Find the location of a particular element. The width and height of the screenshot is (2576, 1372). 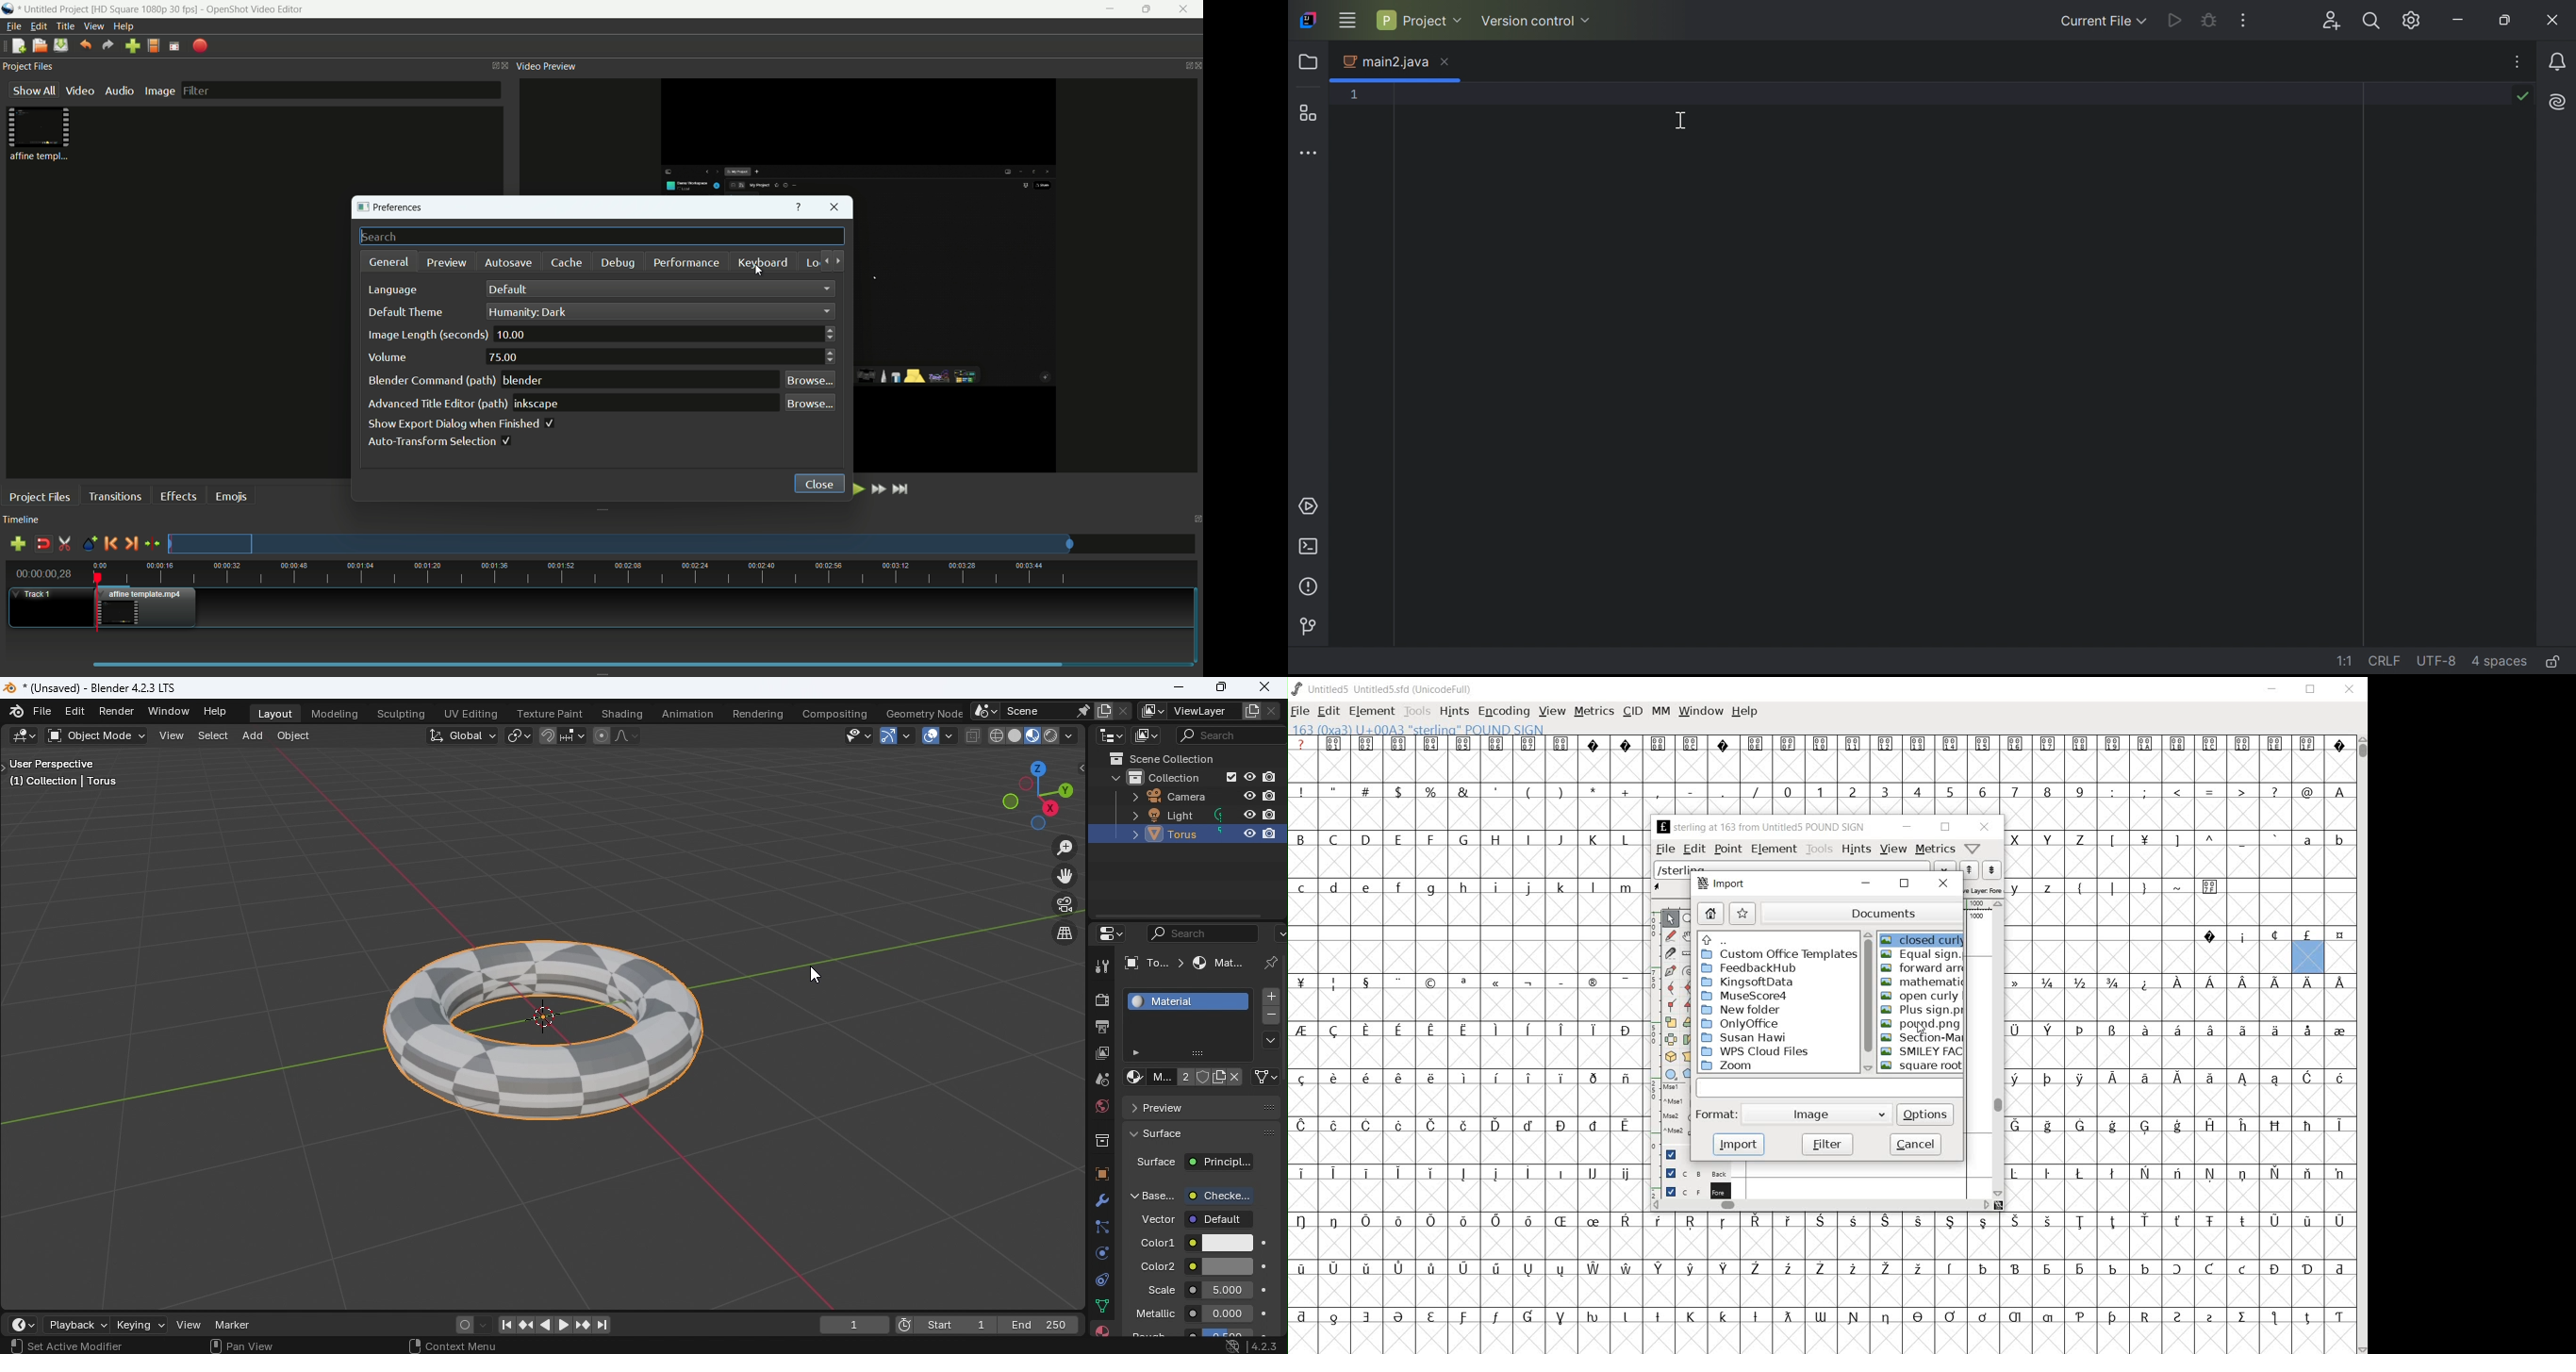

Symbol is located at coordinates (1496, 1220).